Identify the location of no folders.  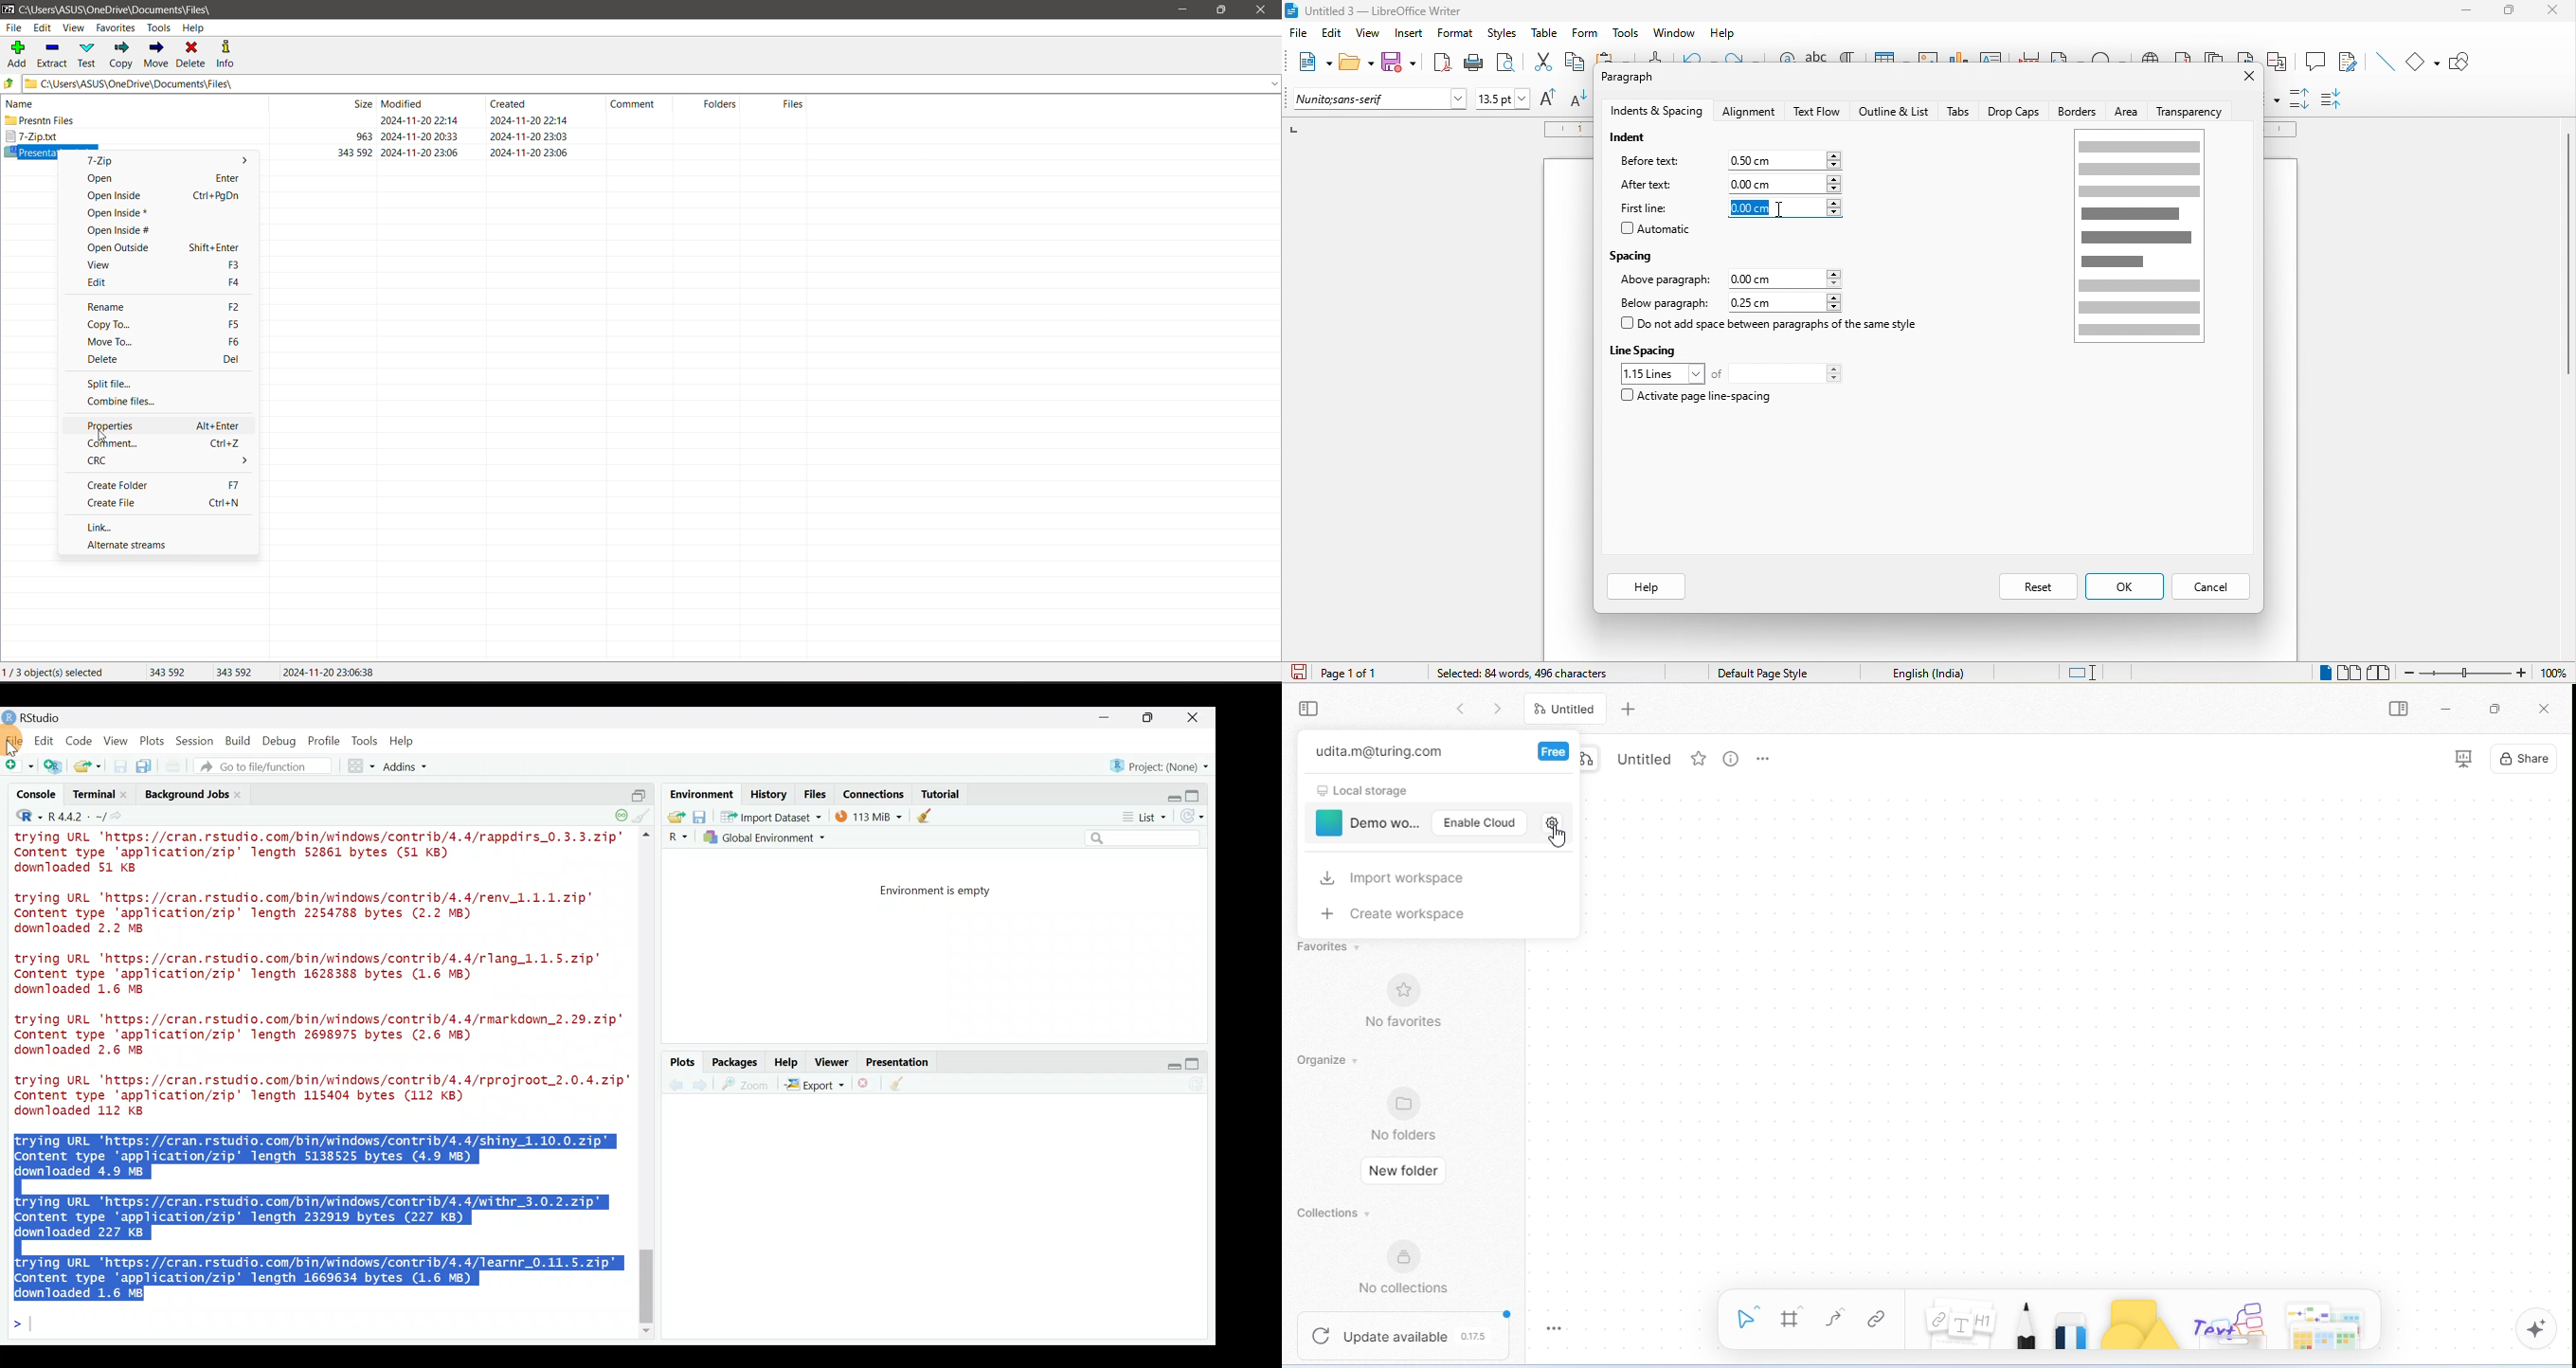
(1407, 1114).